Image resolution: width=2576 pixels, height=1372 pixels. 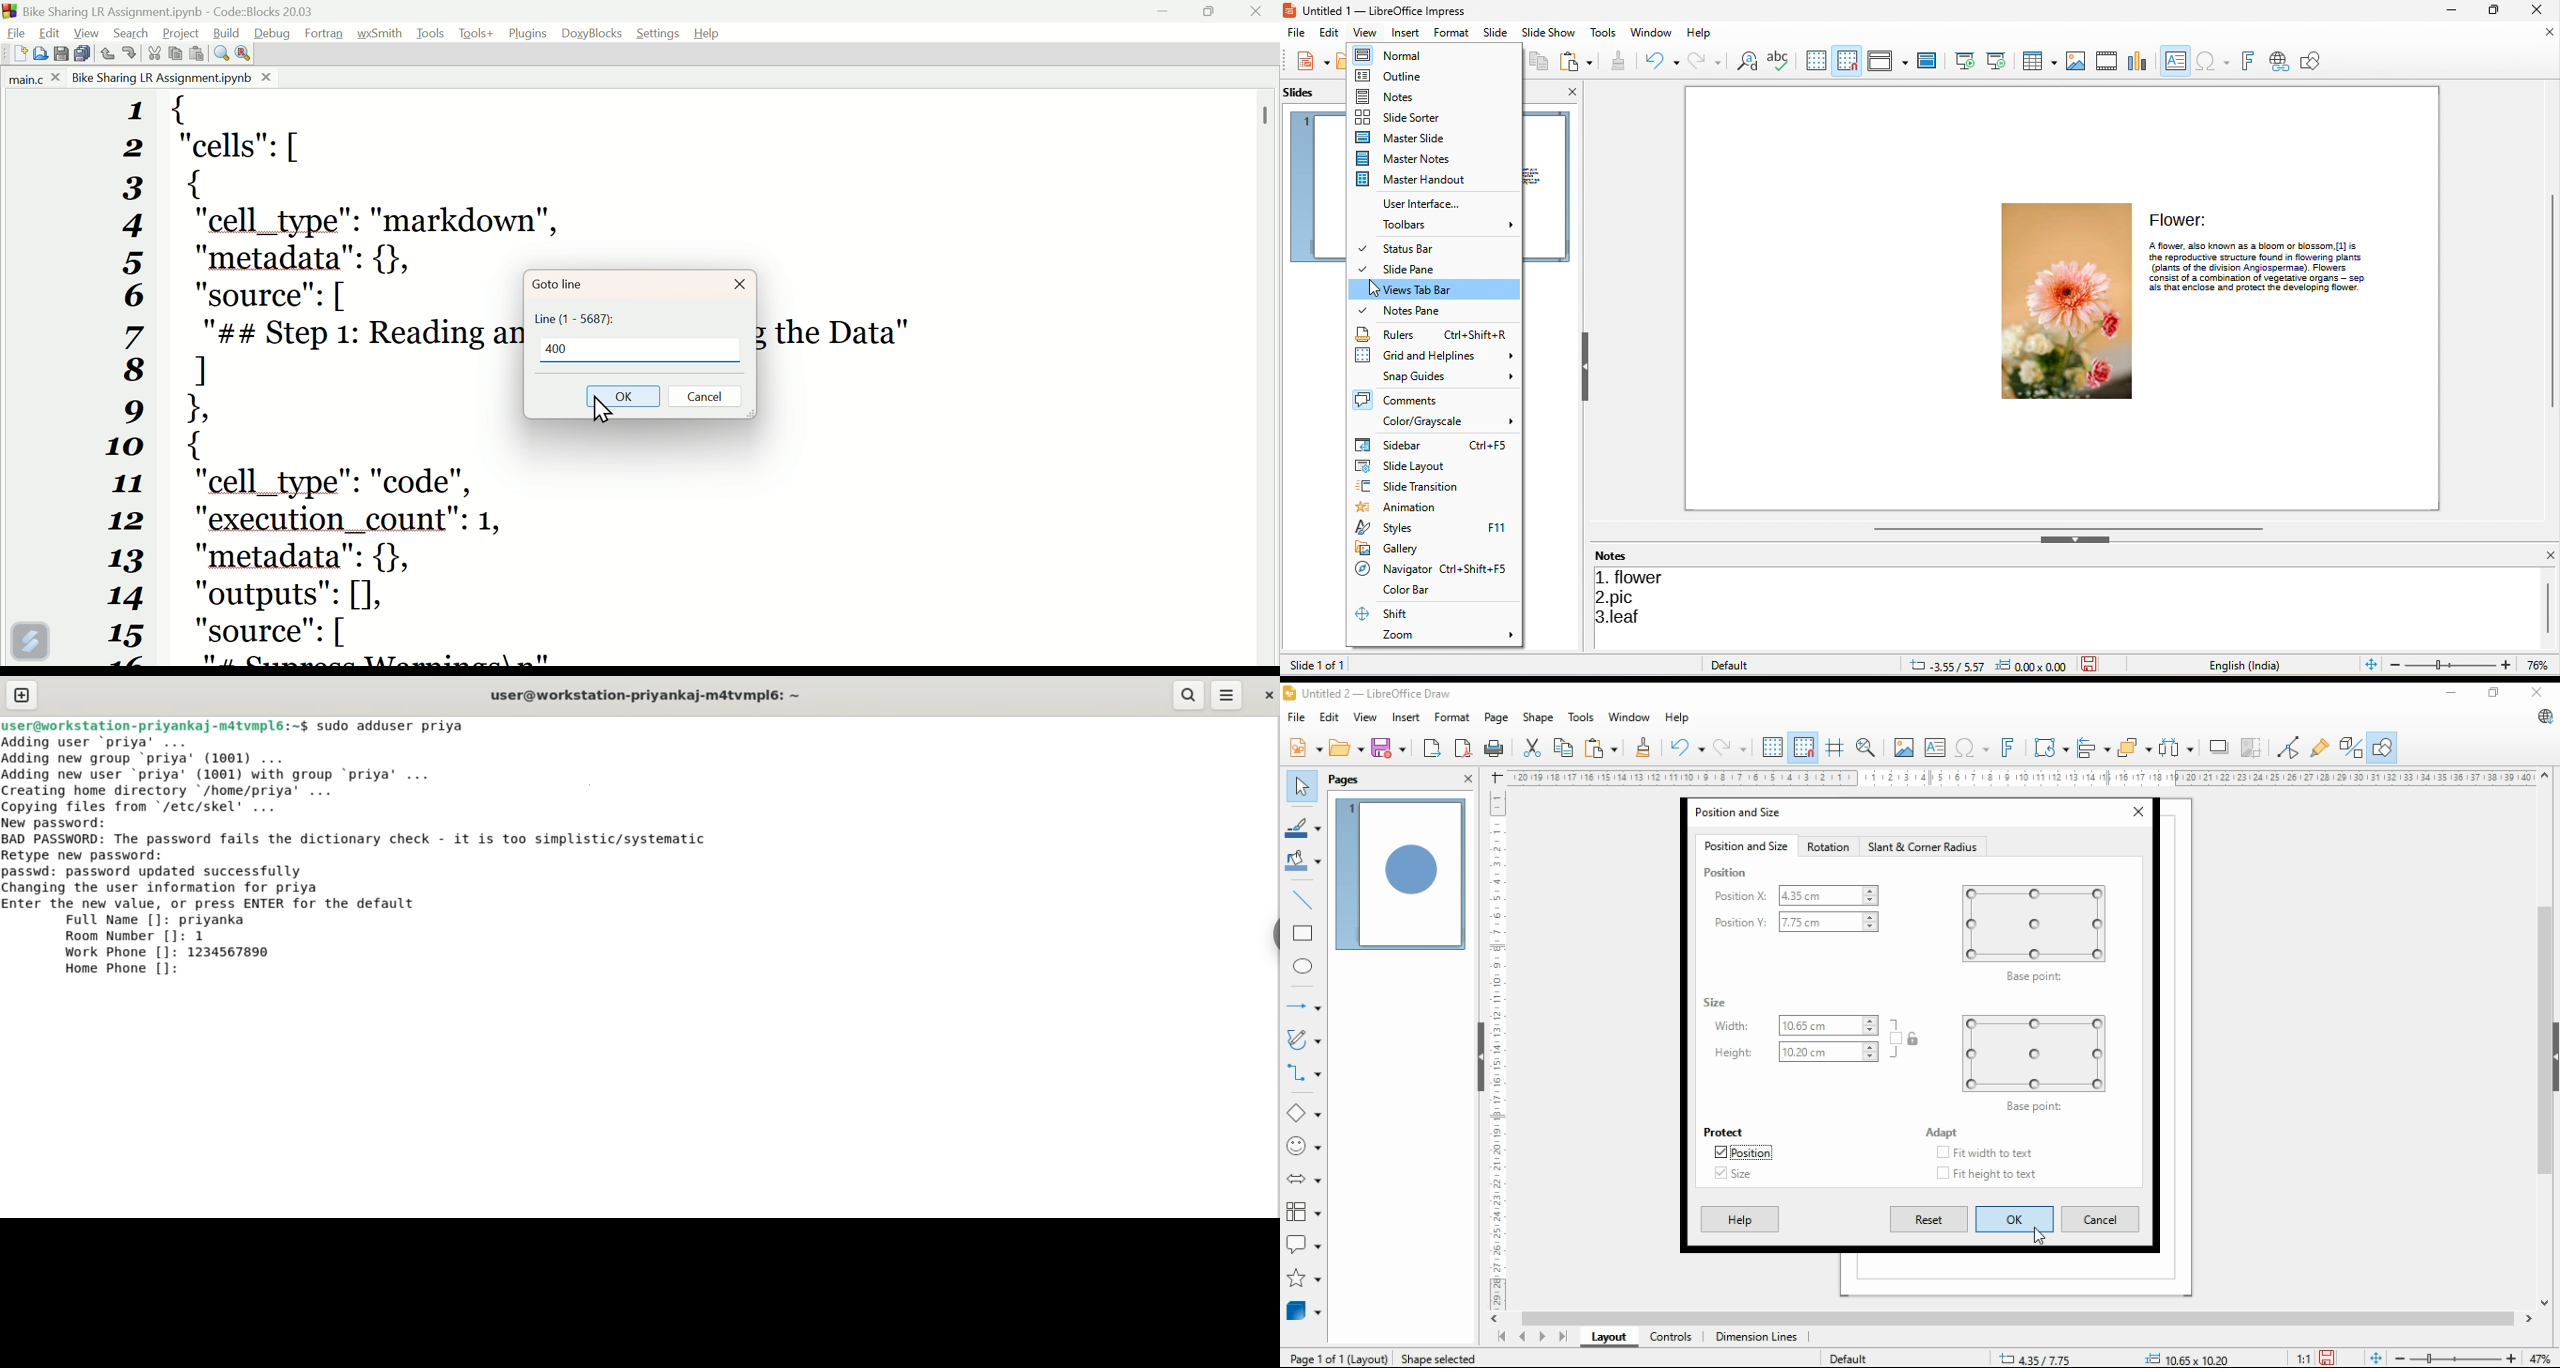 I want to click on insert image, so click(x=1904, y=747).